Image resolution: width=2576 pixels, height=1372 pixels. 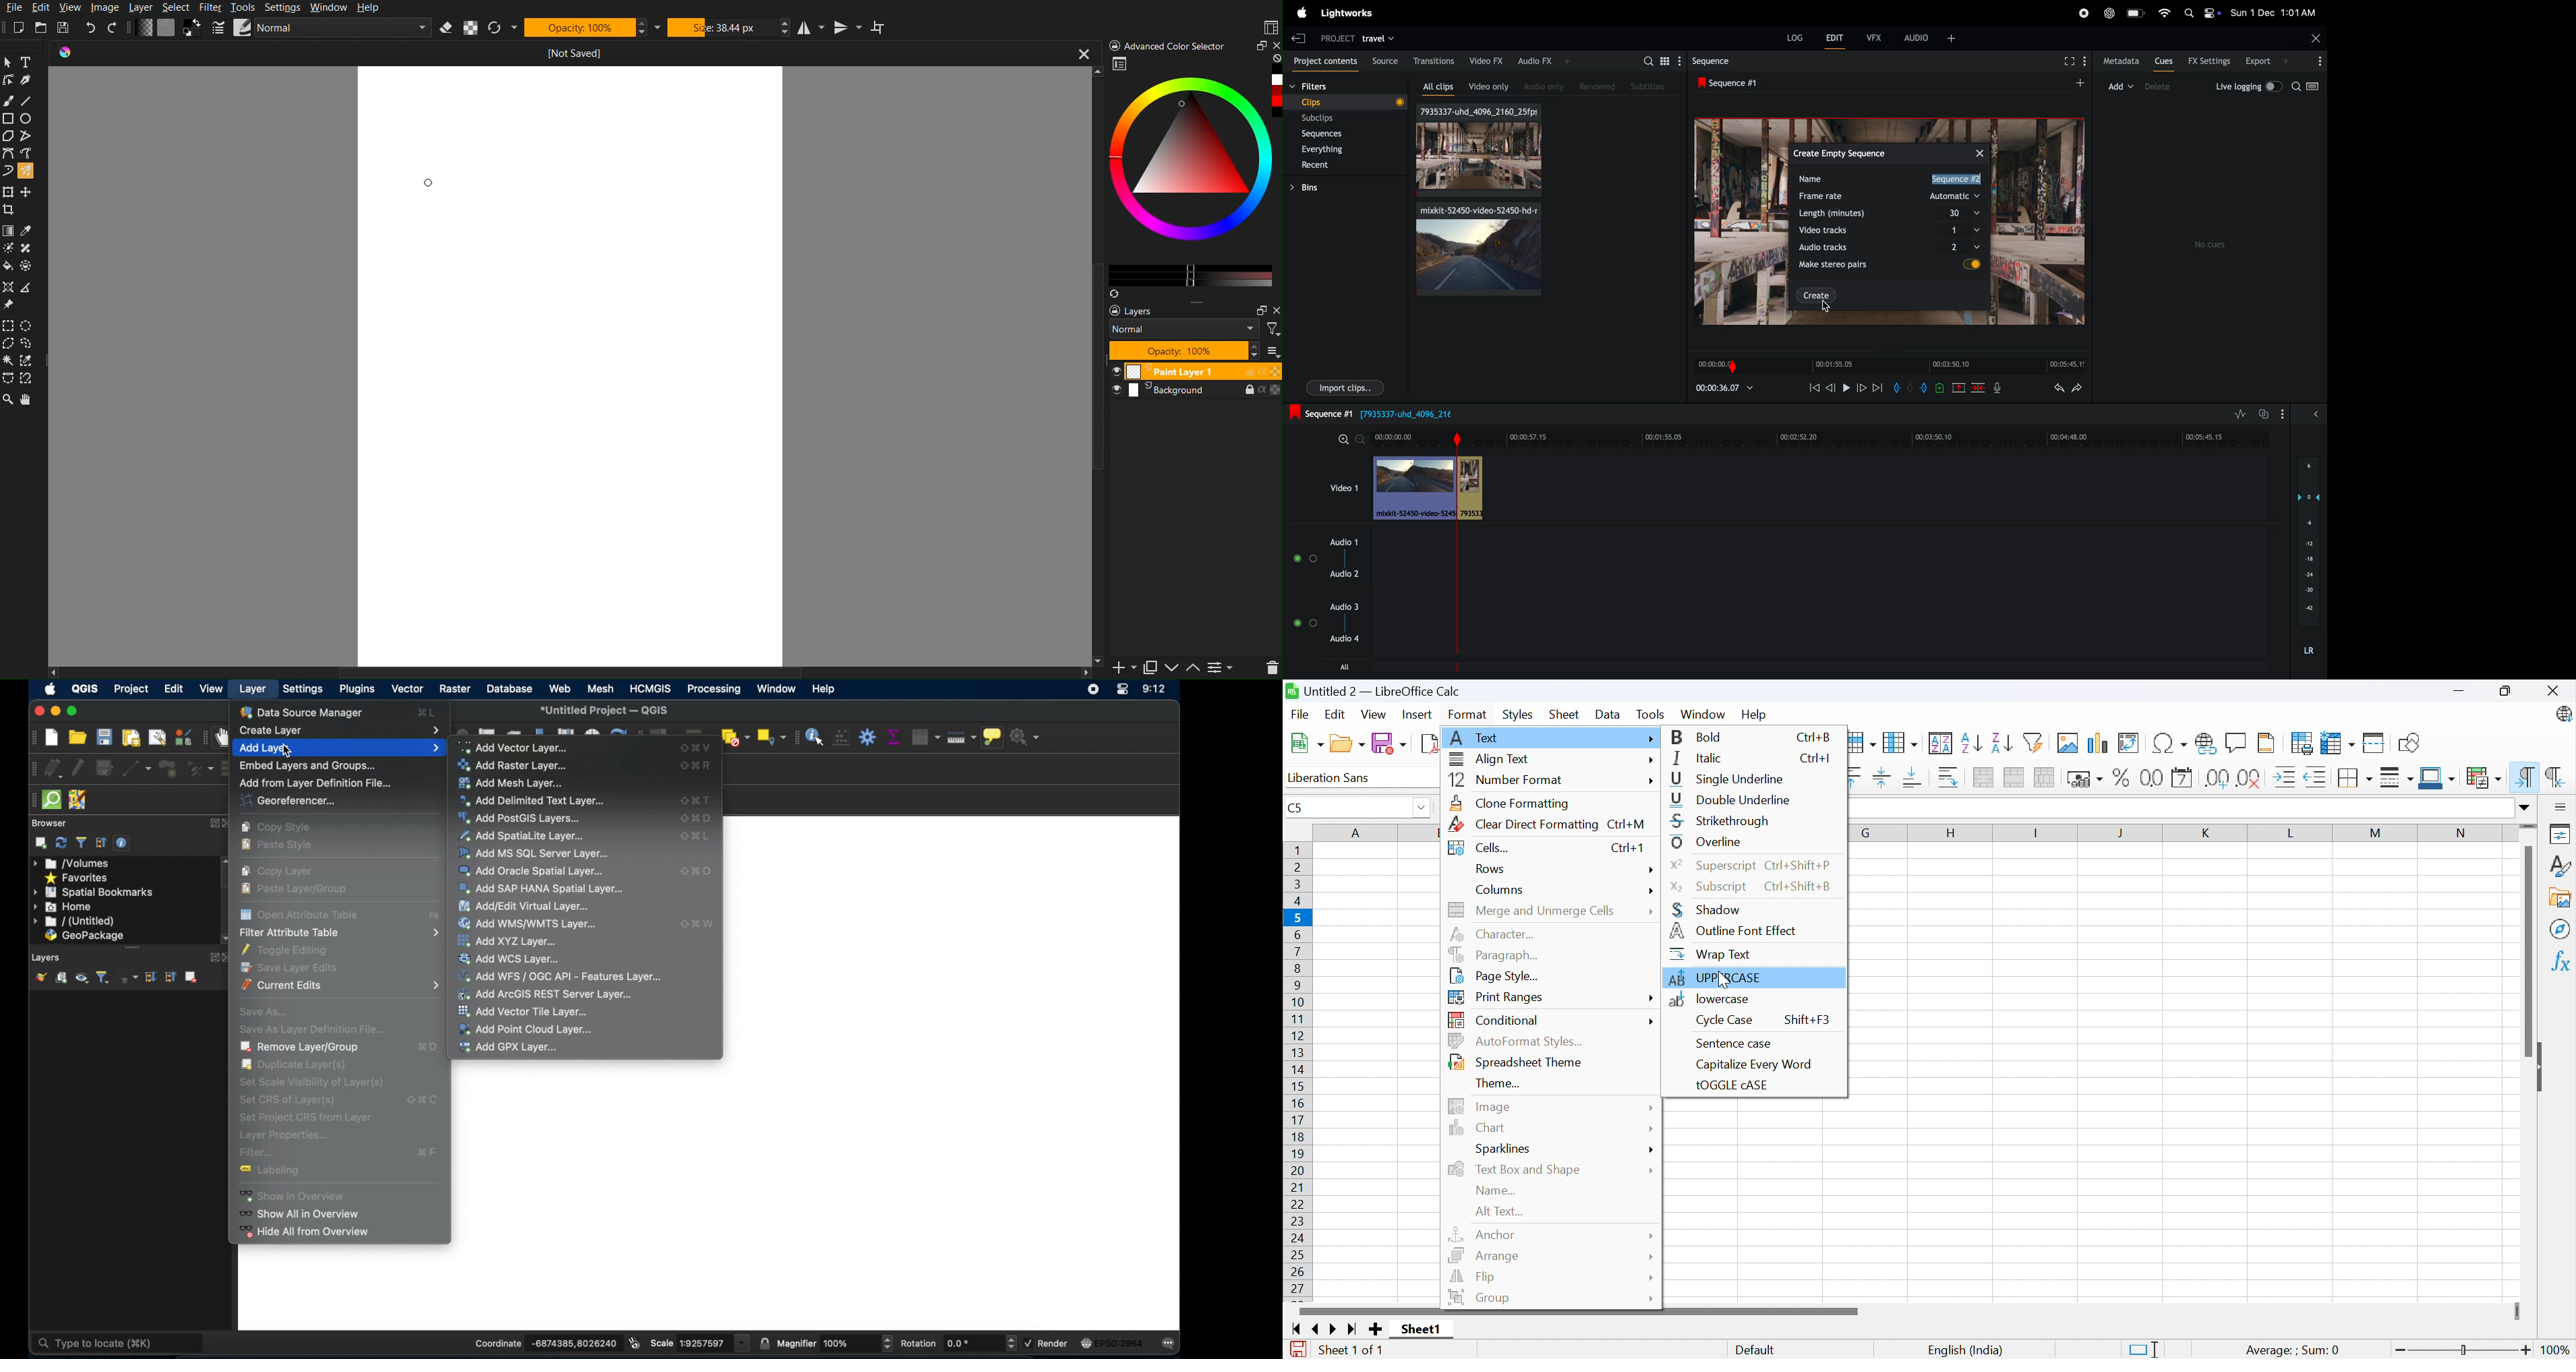 What do you see at coordinates (1716, 977) in the screenshot?
I see `UPPERCASE` at bounding box center [1716, 977].